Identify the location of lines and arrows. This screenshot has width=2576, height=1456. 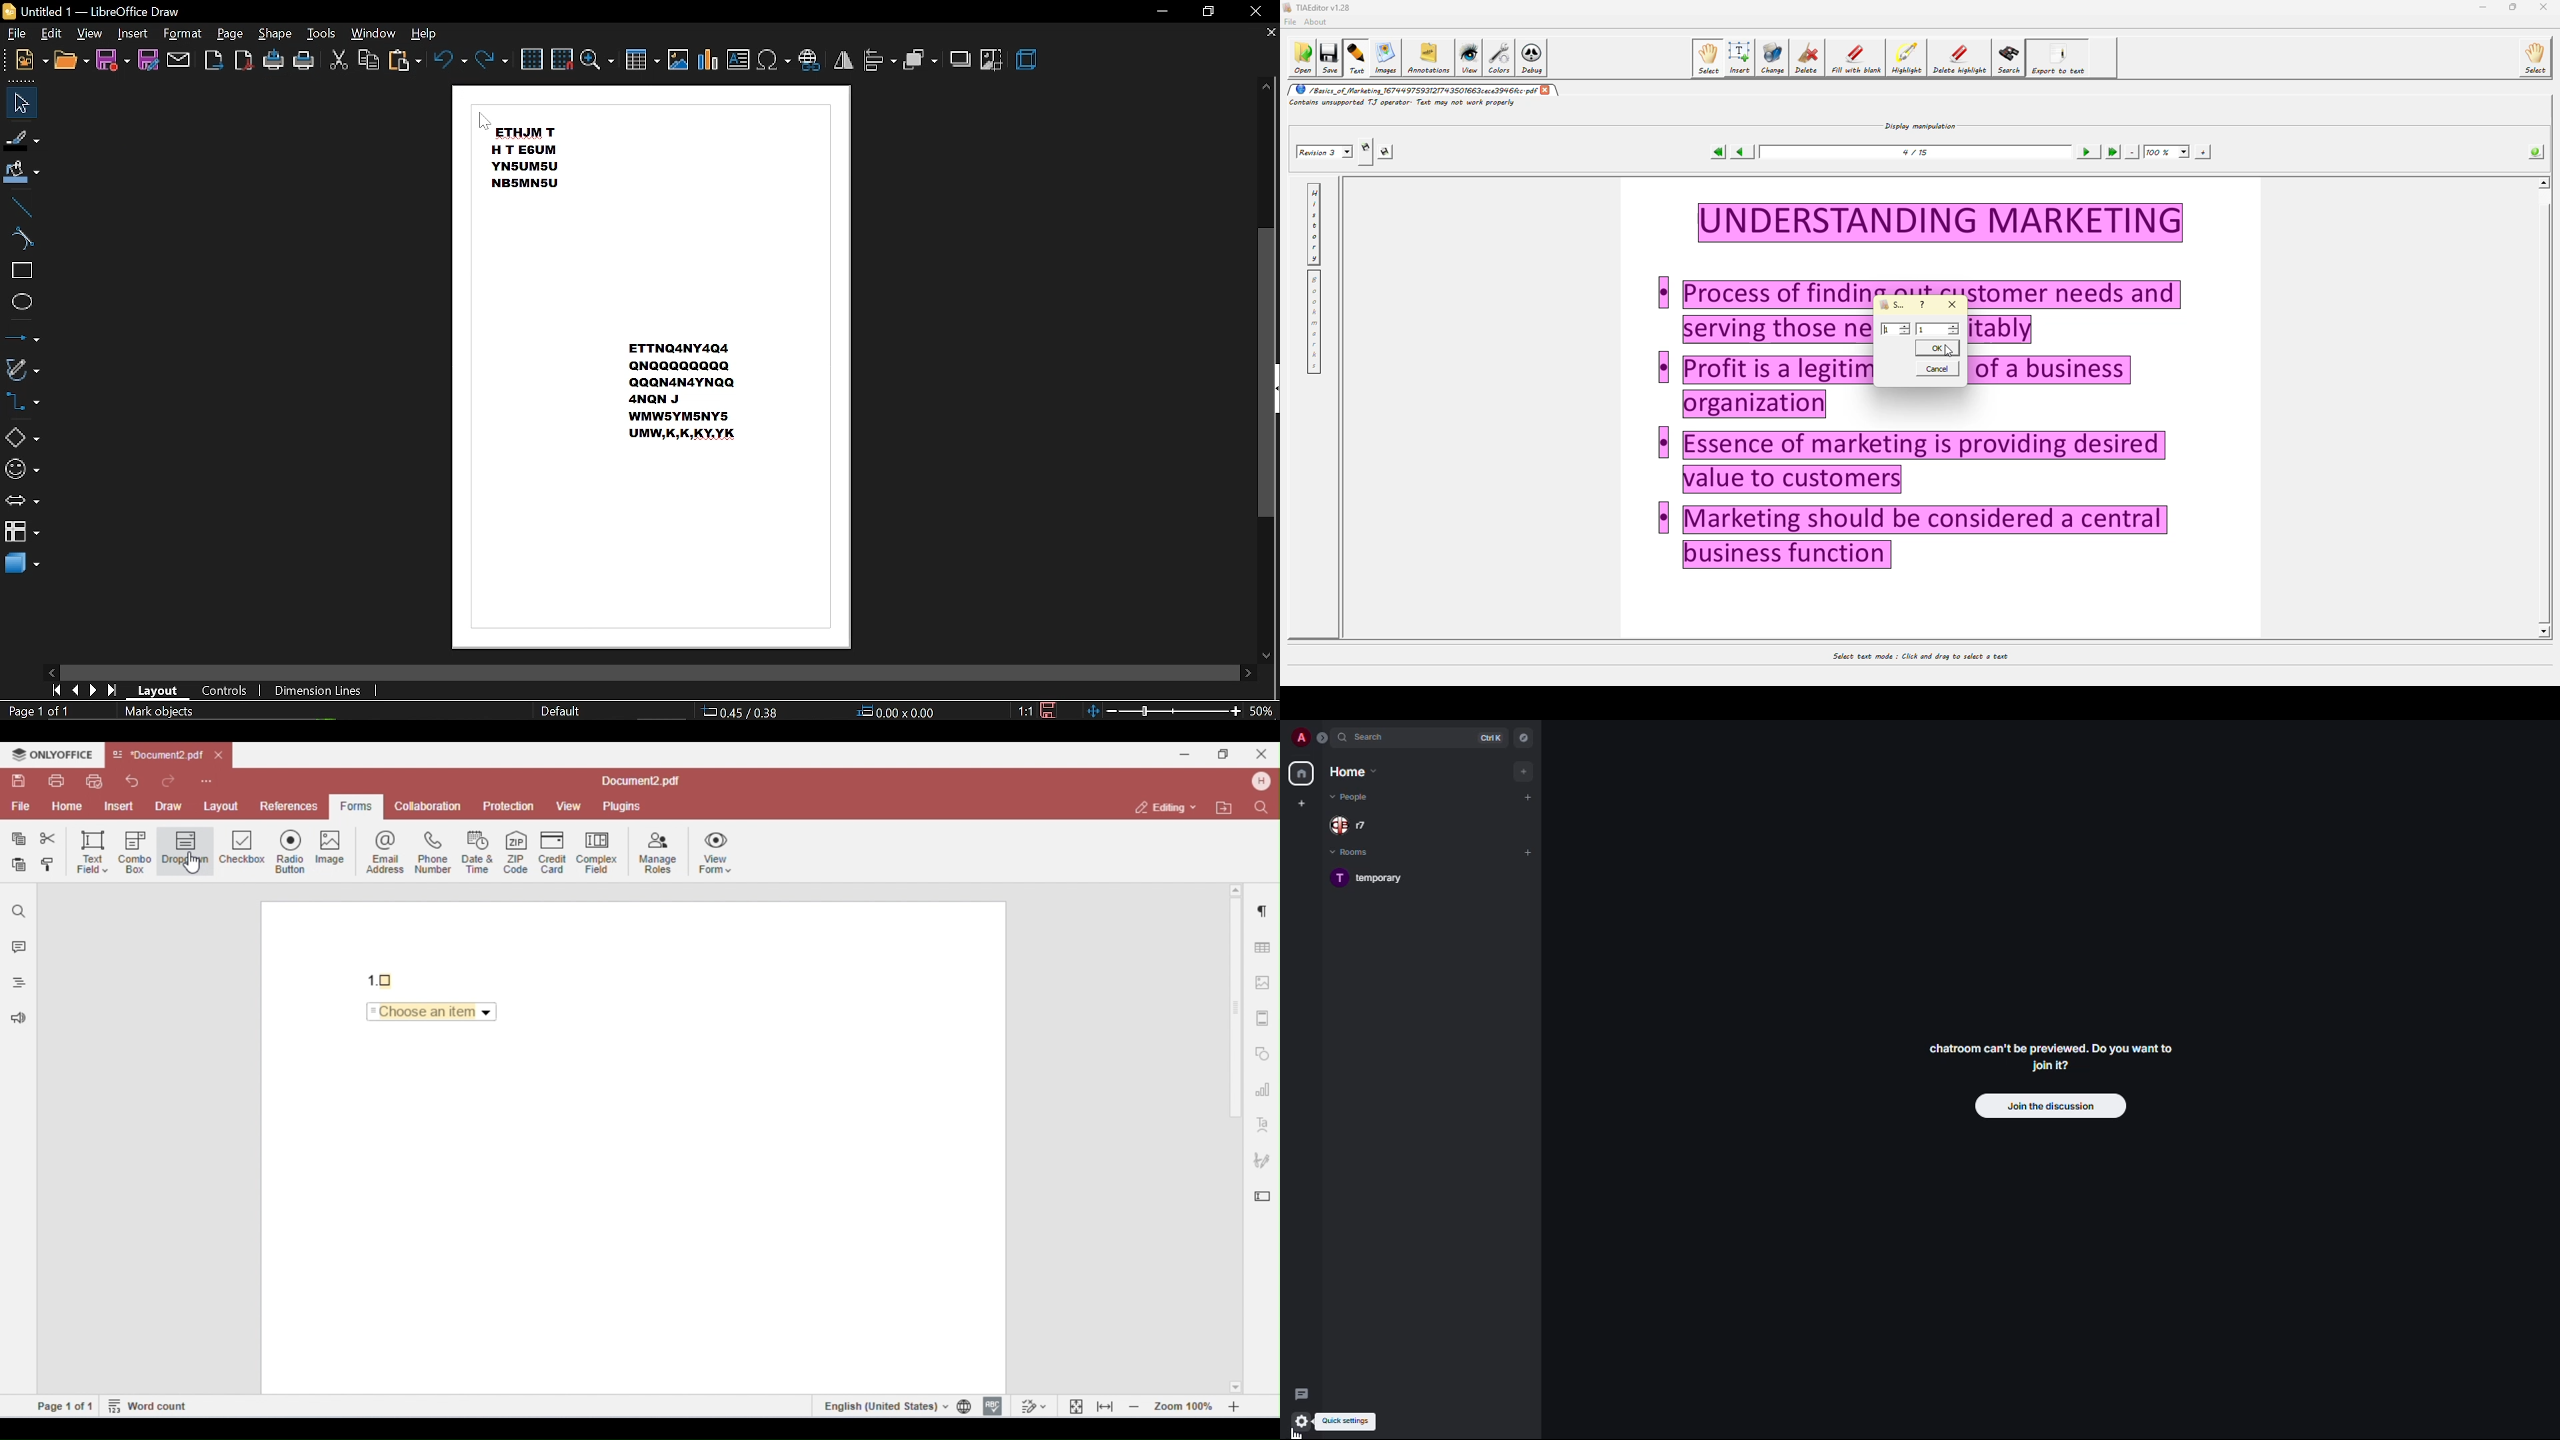
(22, 334).